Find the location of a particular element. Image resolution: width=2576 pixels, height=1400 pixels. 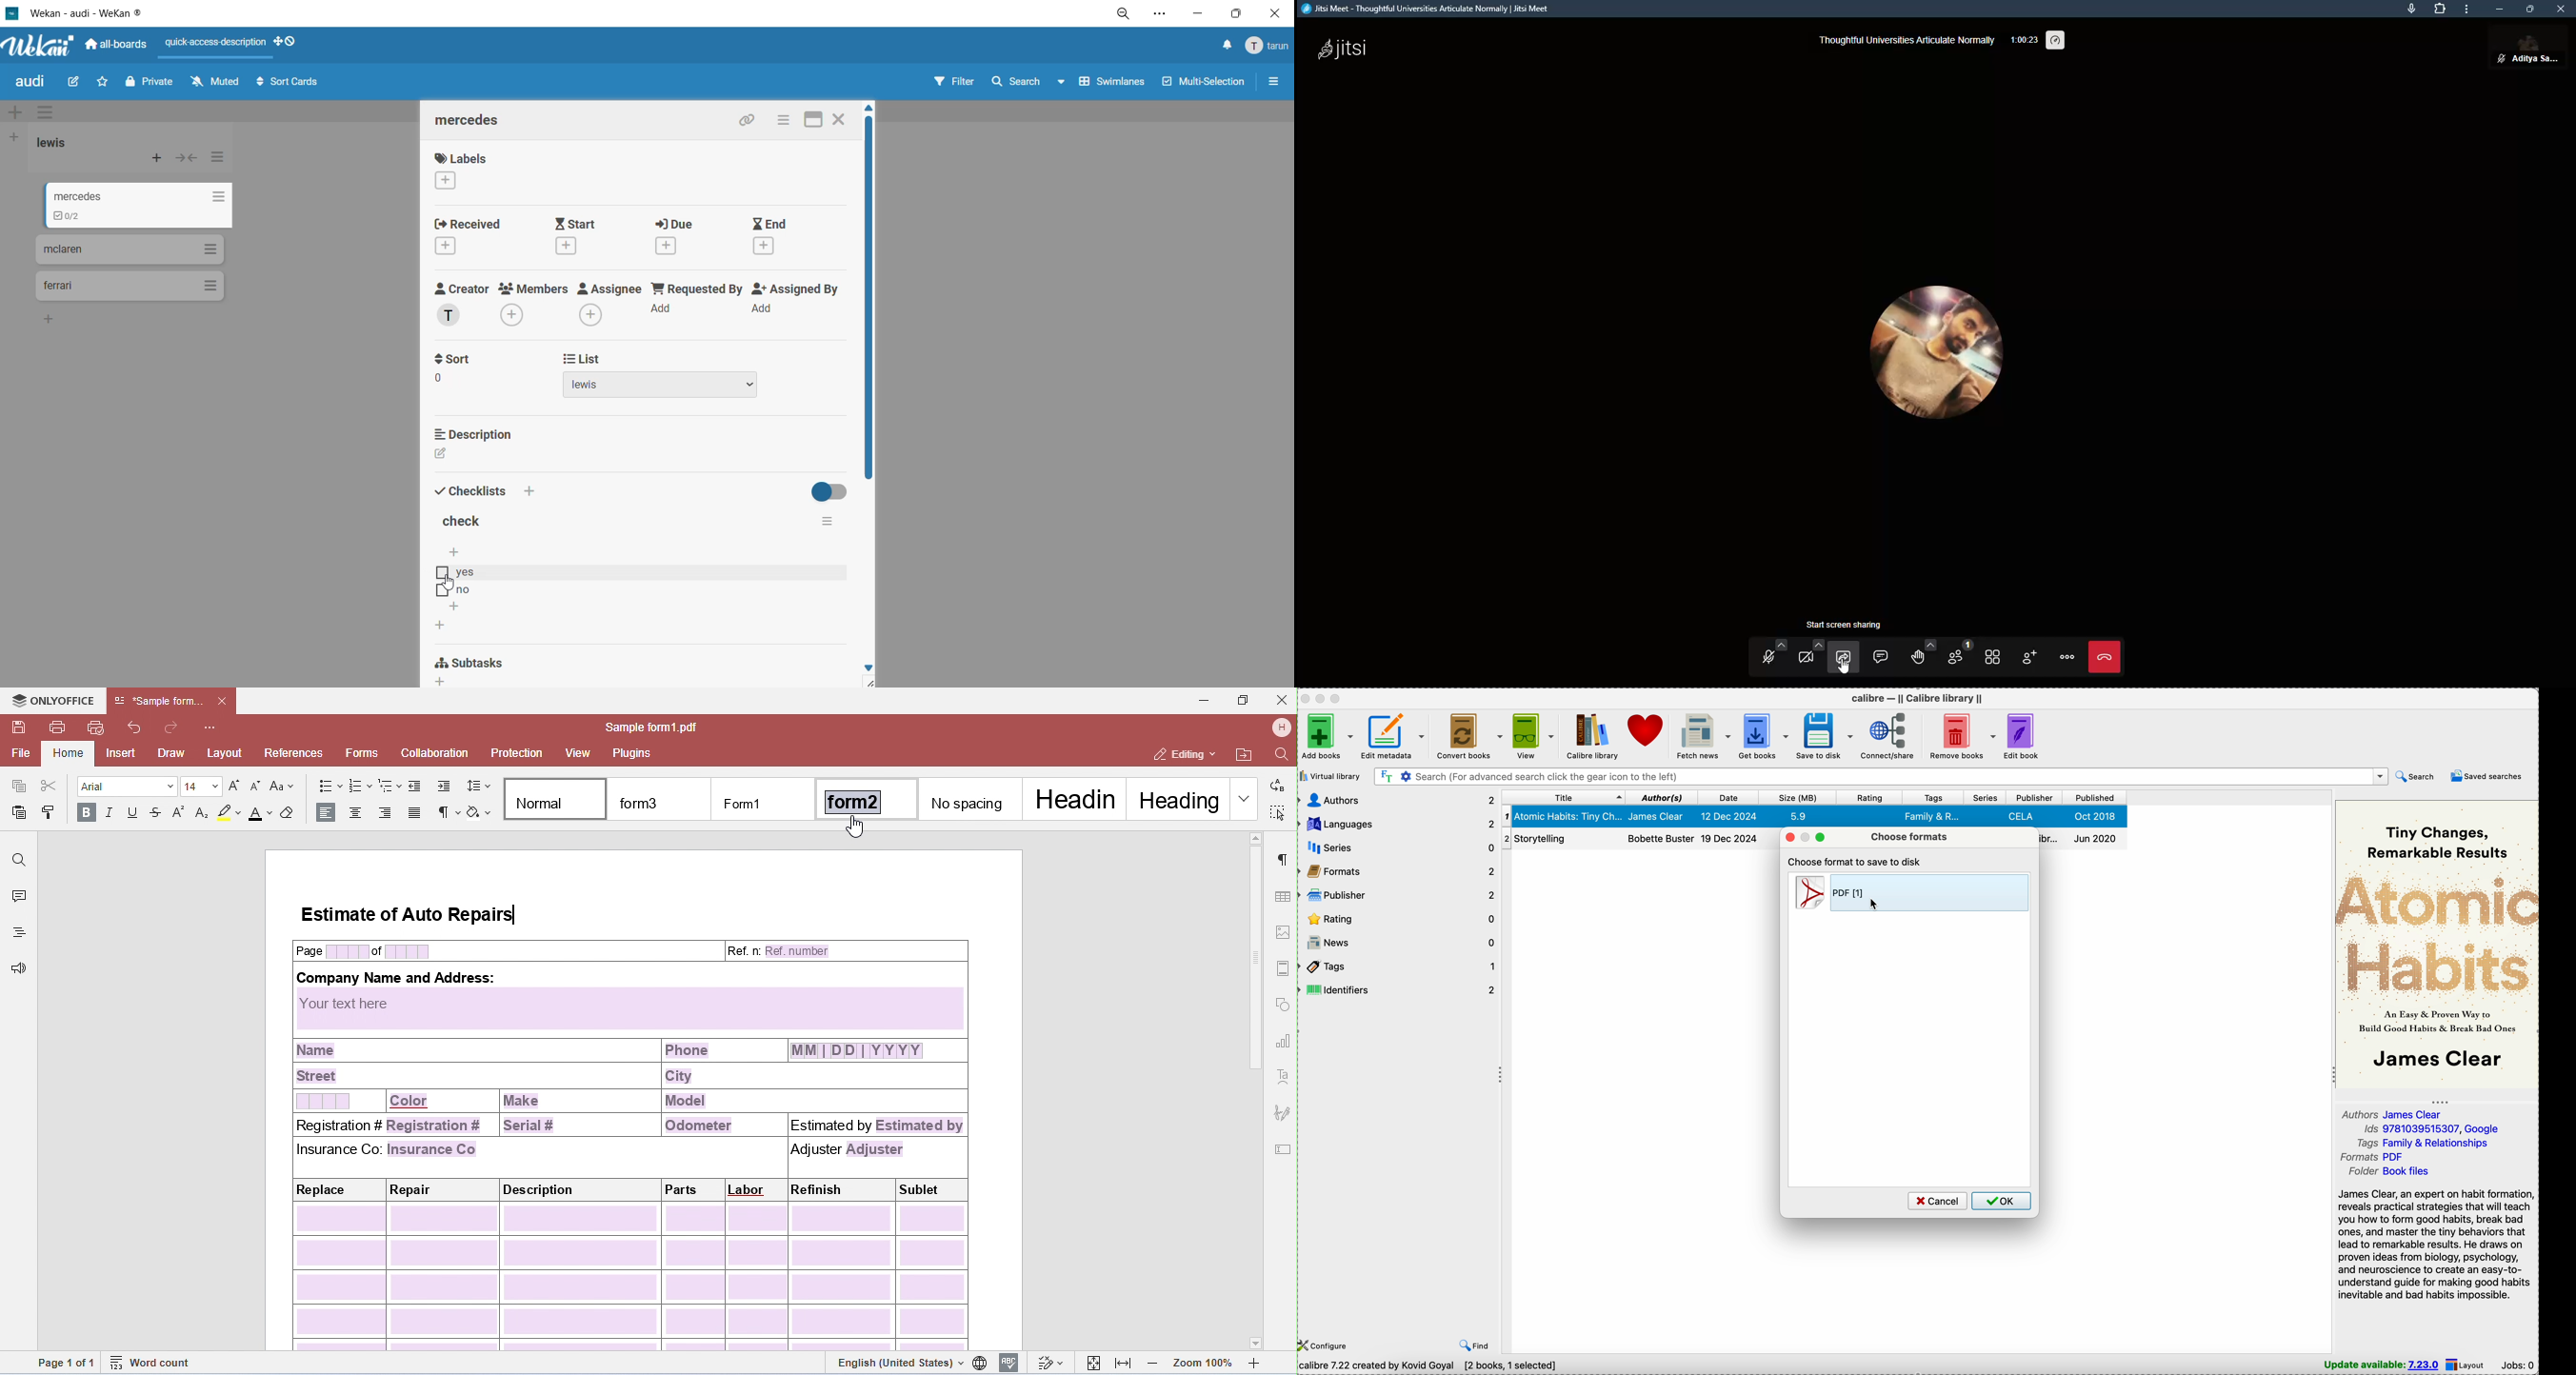

cards is located at coordinates (144, 206).